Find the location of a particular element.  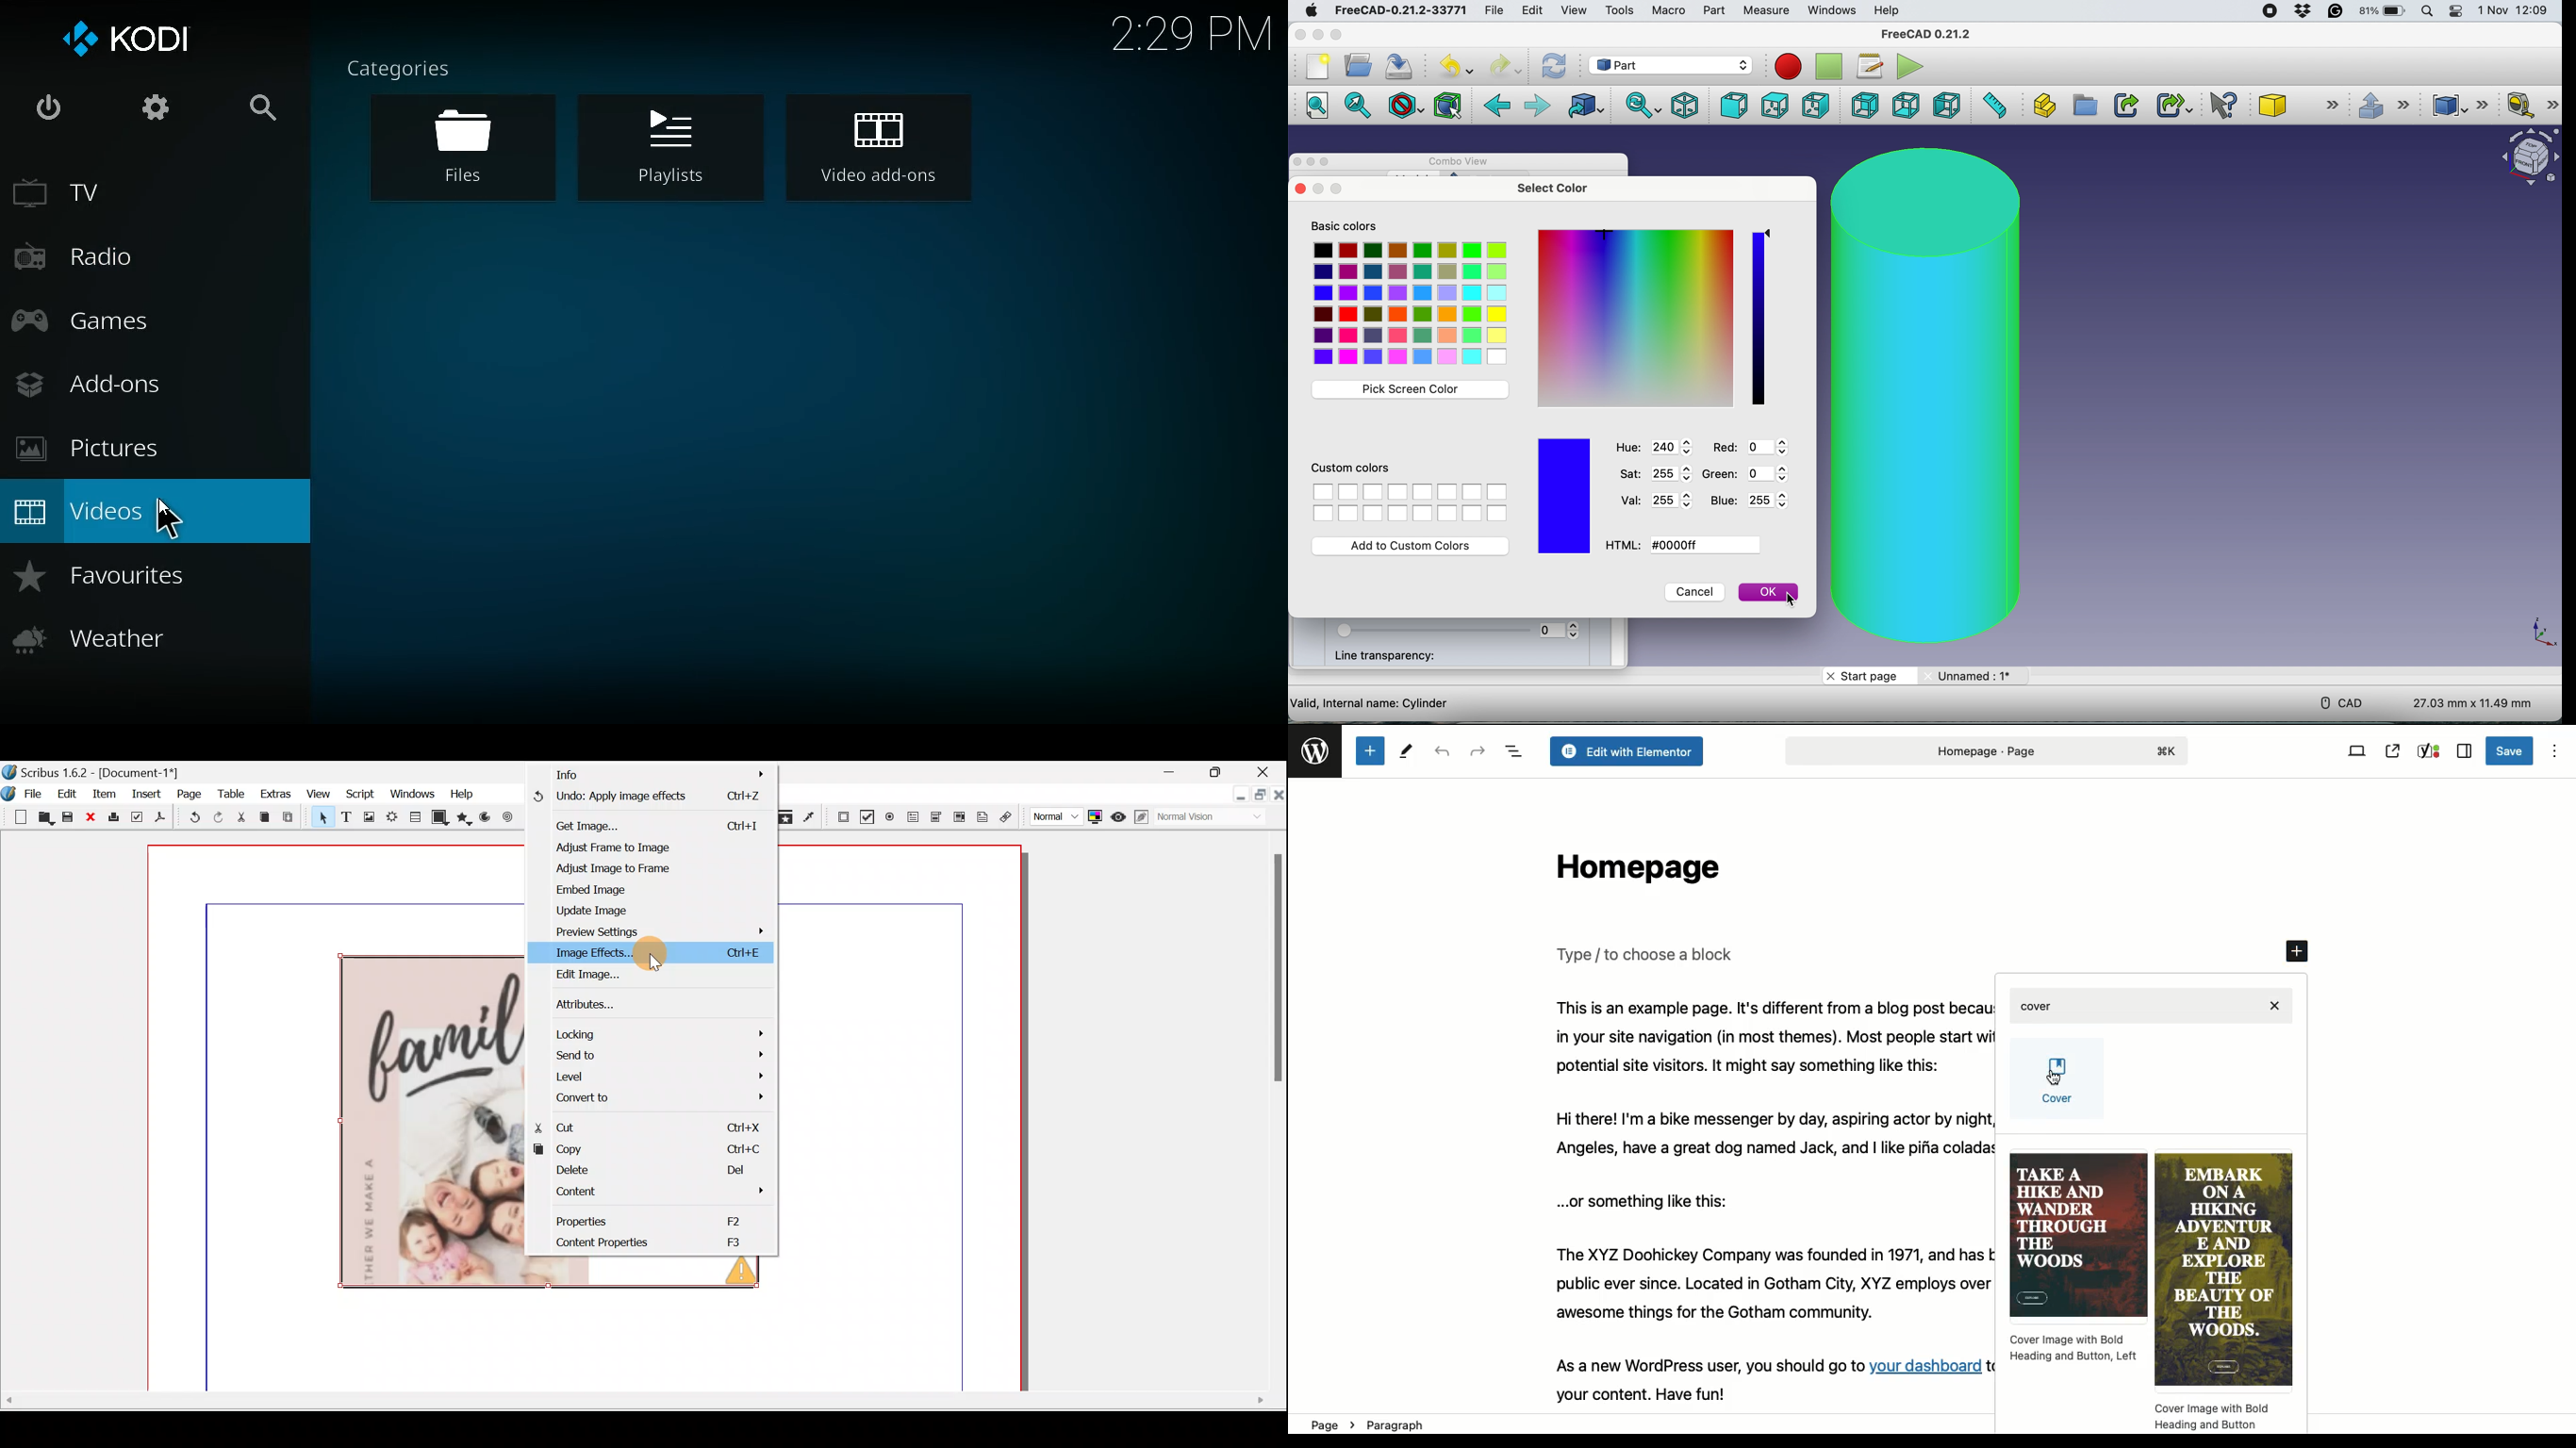

Edit is located at coordinates (68, 793).